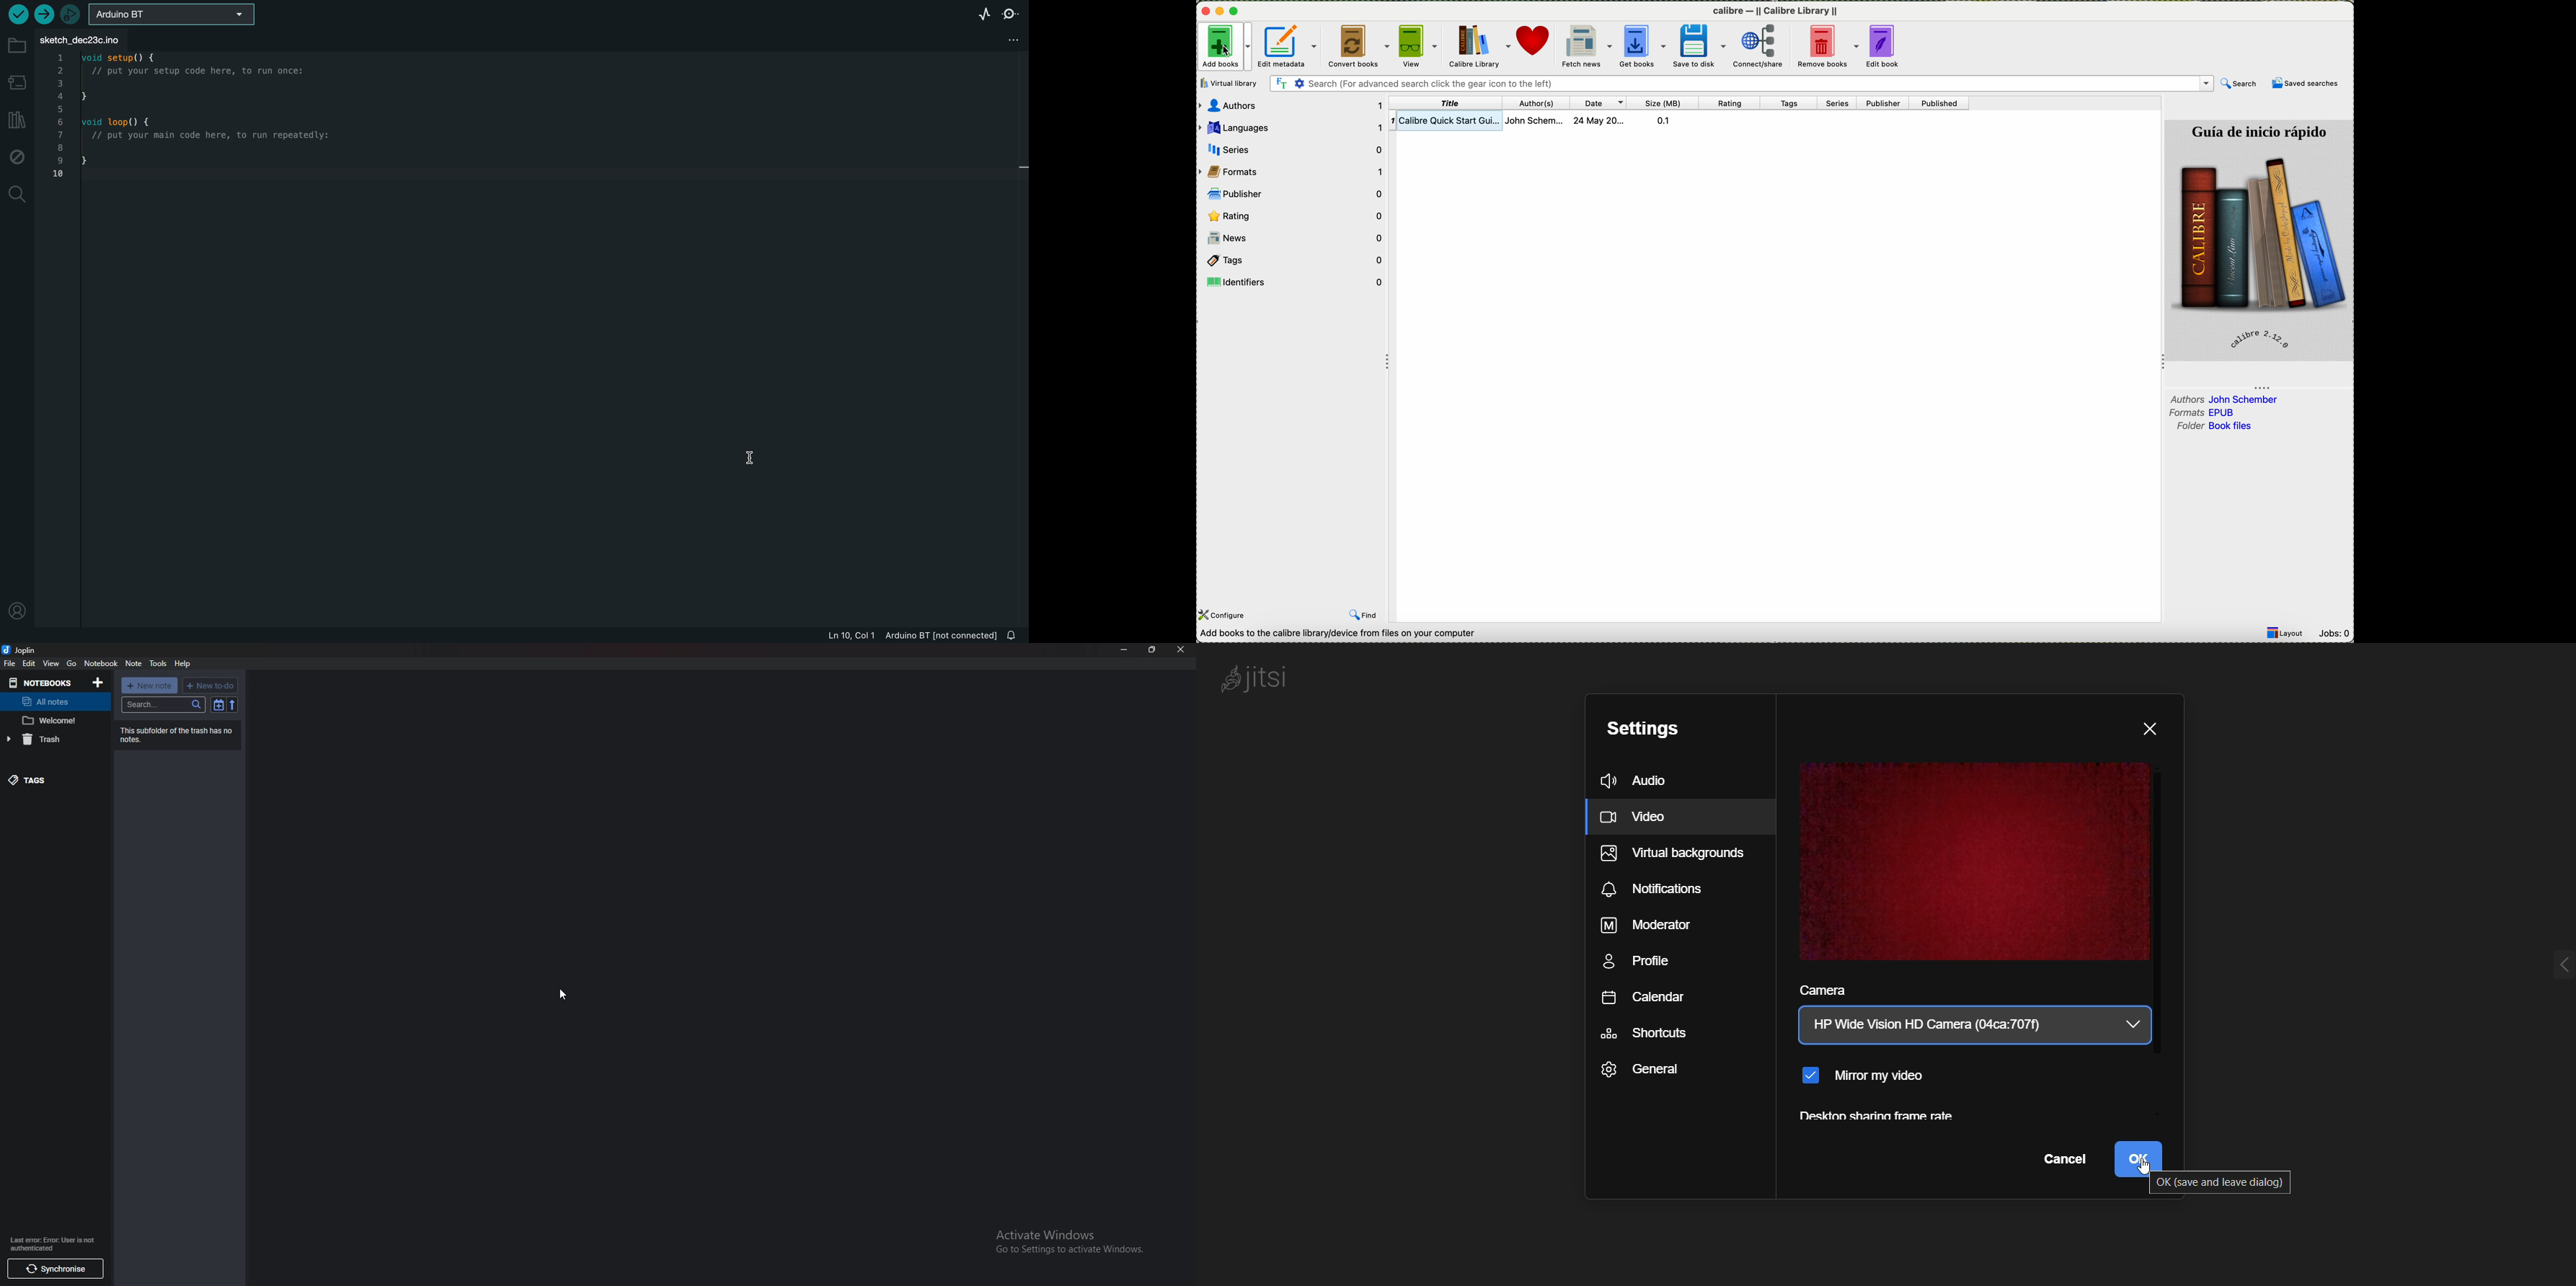 Image resolution: width=2576 pixels, height=1288 pixels. Describe the element at coordinates (163, 705) in the screenshot. I see `search` at that location.